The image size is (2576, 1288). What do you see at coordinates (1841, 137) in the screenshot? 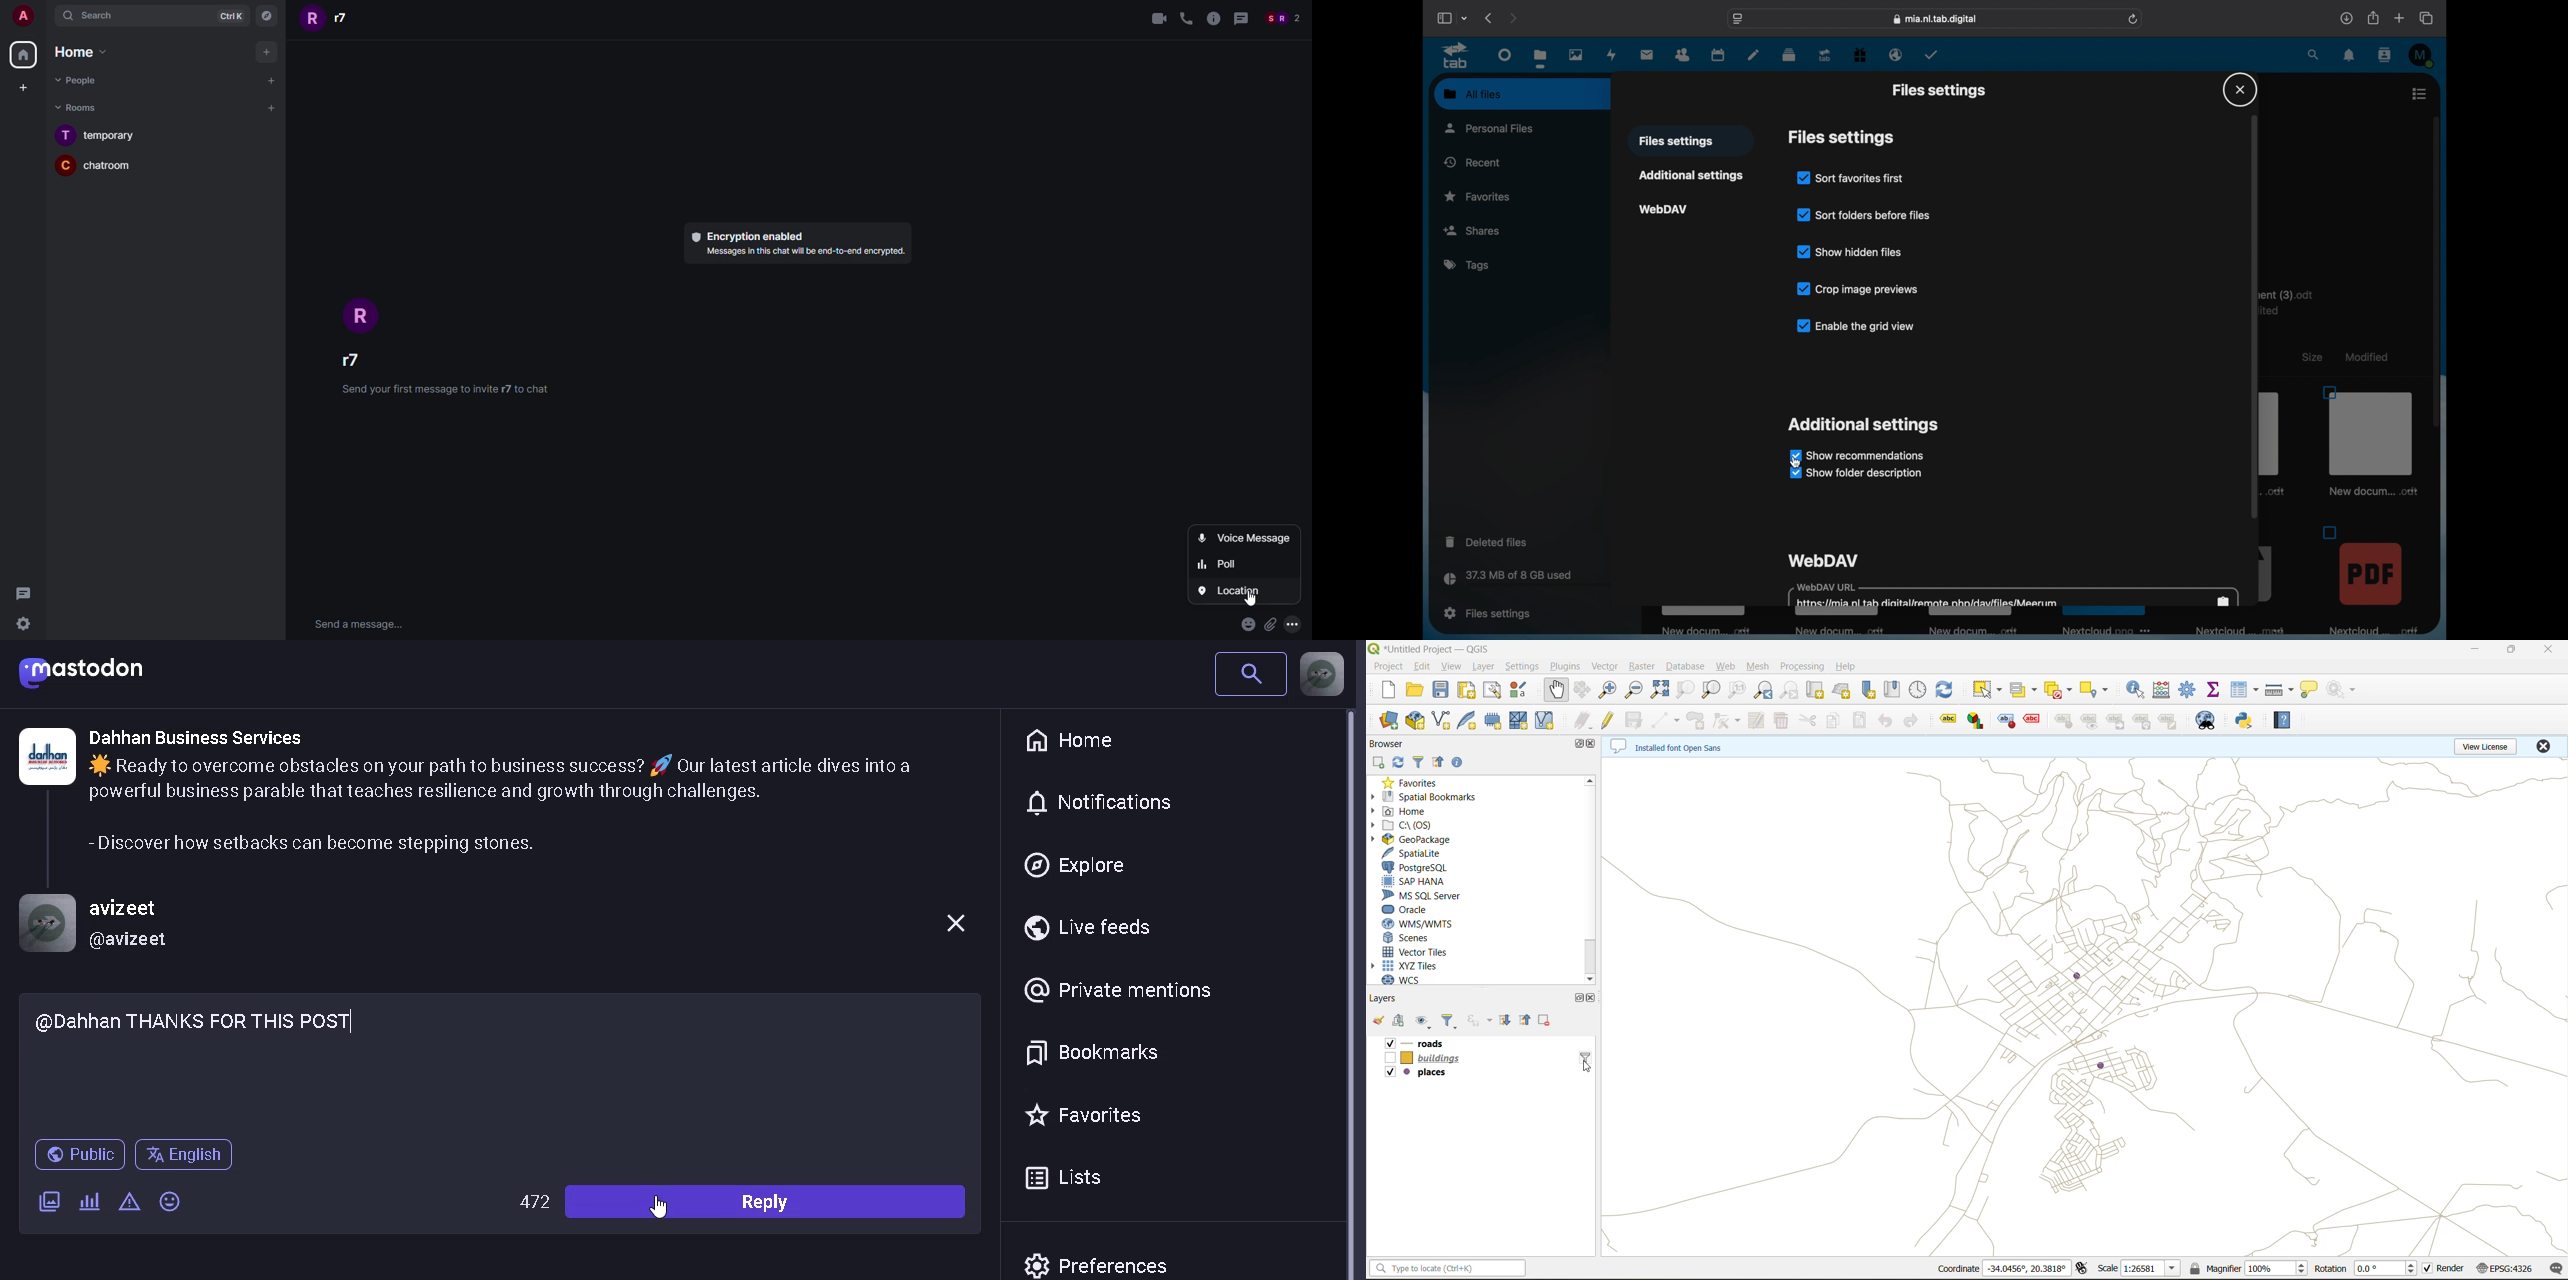
I see `files settings` at bounding box center [1841, 137].